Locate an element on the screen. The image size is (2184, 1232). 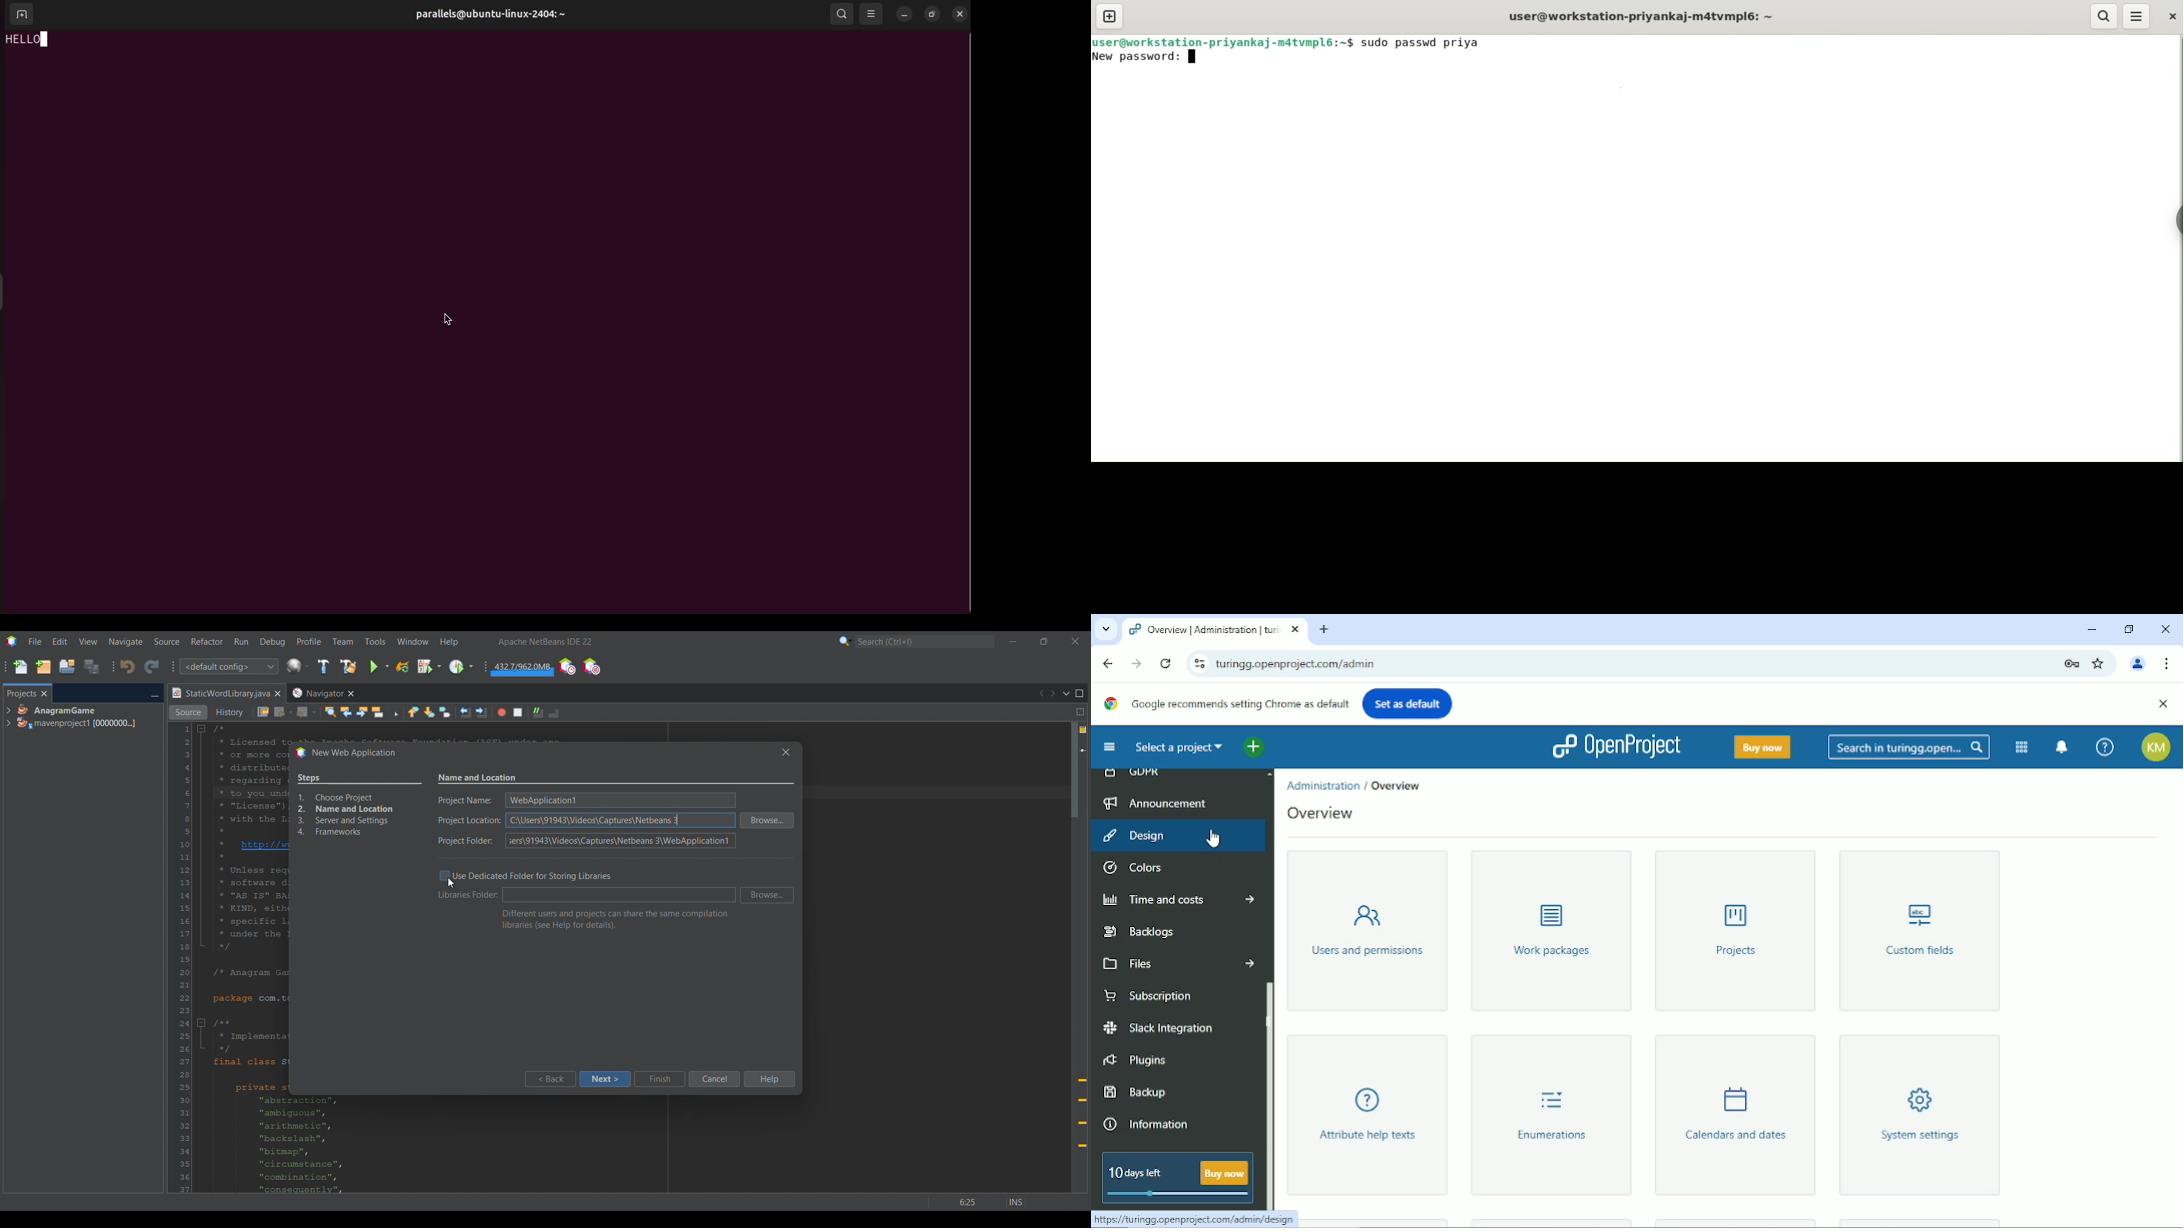
New project is located at coordinates (43, 666).